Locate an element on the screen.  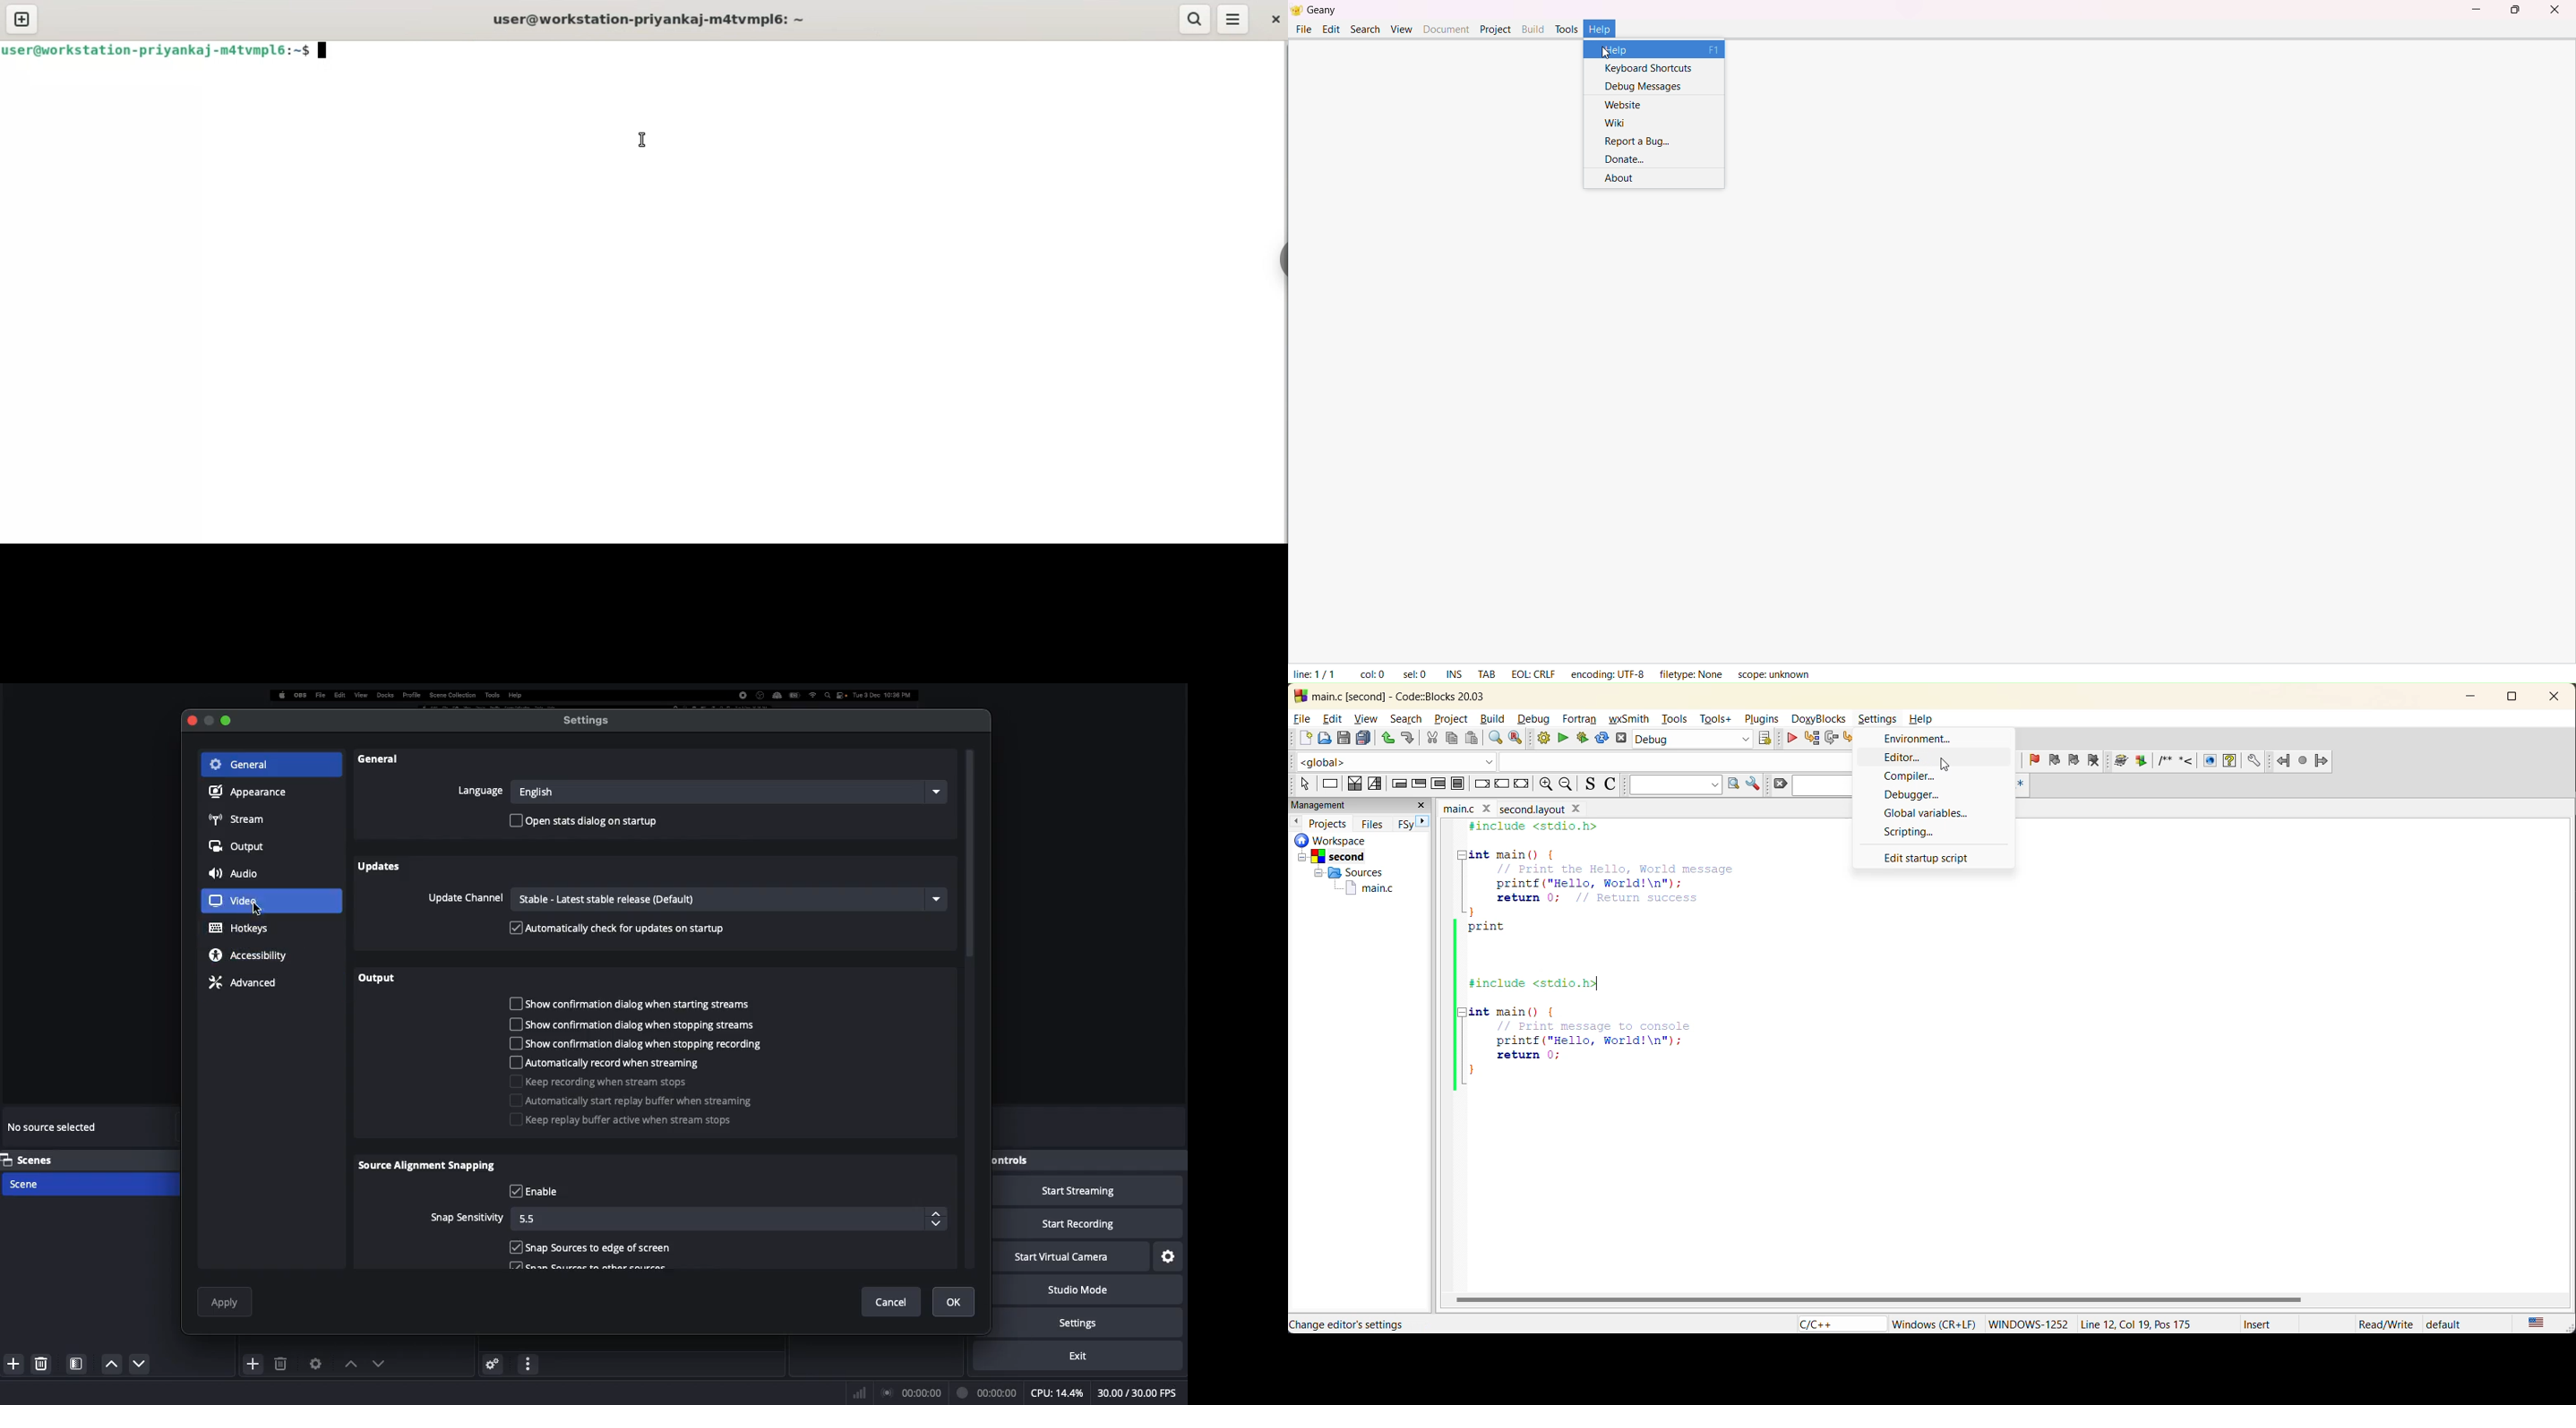
Exit is located at coordinates (1089, 1355).